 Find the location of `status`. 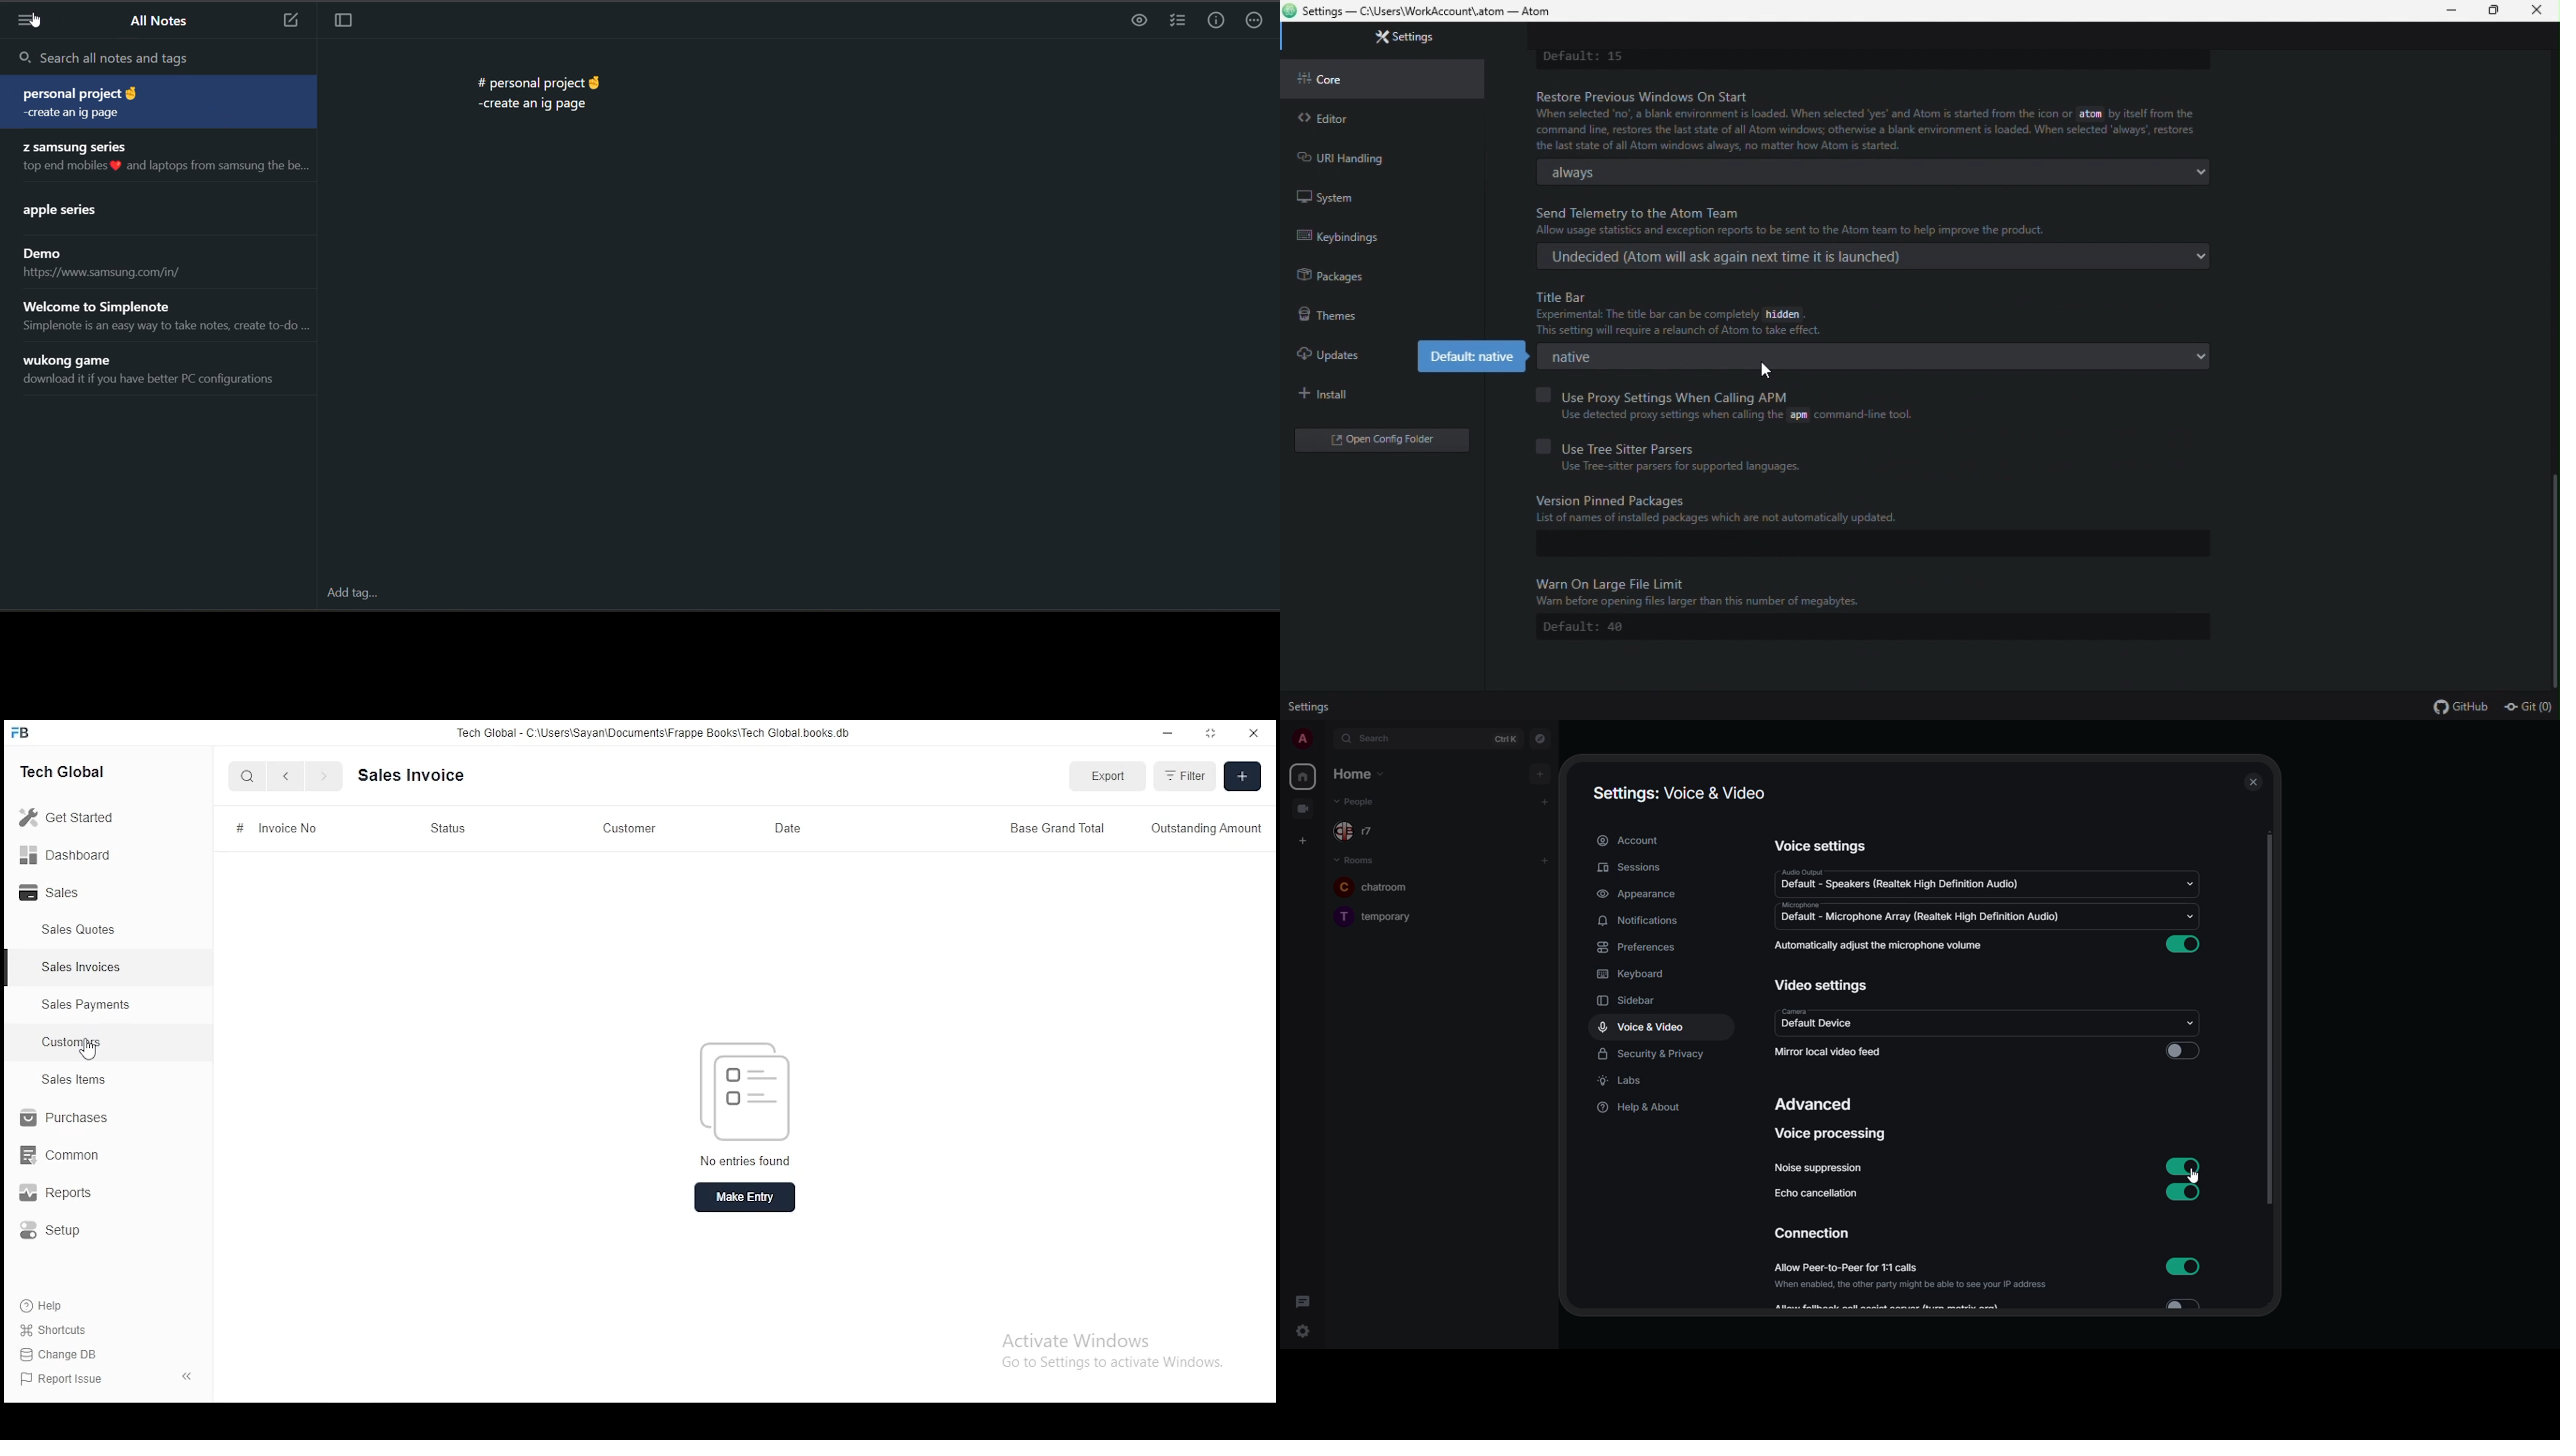

status is located at coordinates (449, 829).